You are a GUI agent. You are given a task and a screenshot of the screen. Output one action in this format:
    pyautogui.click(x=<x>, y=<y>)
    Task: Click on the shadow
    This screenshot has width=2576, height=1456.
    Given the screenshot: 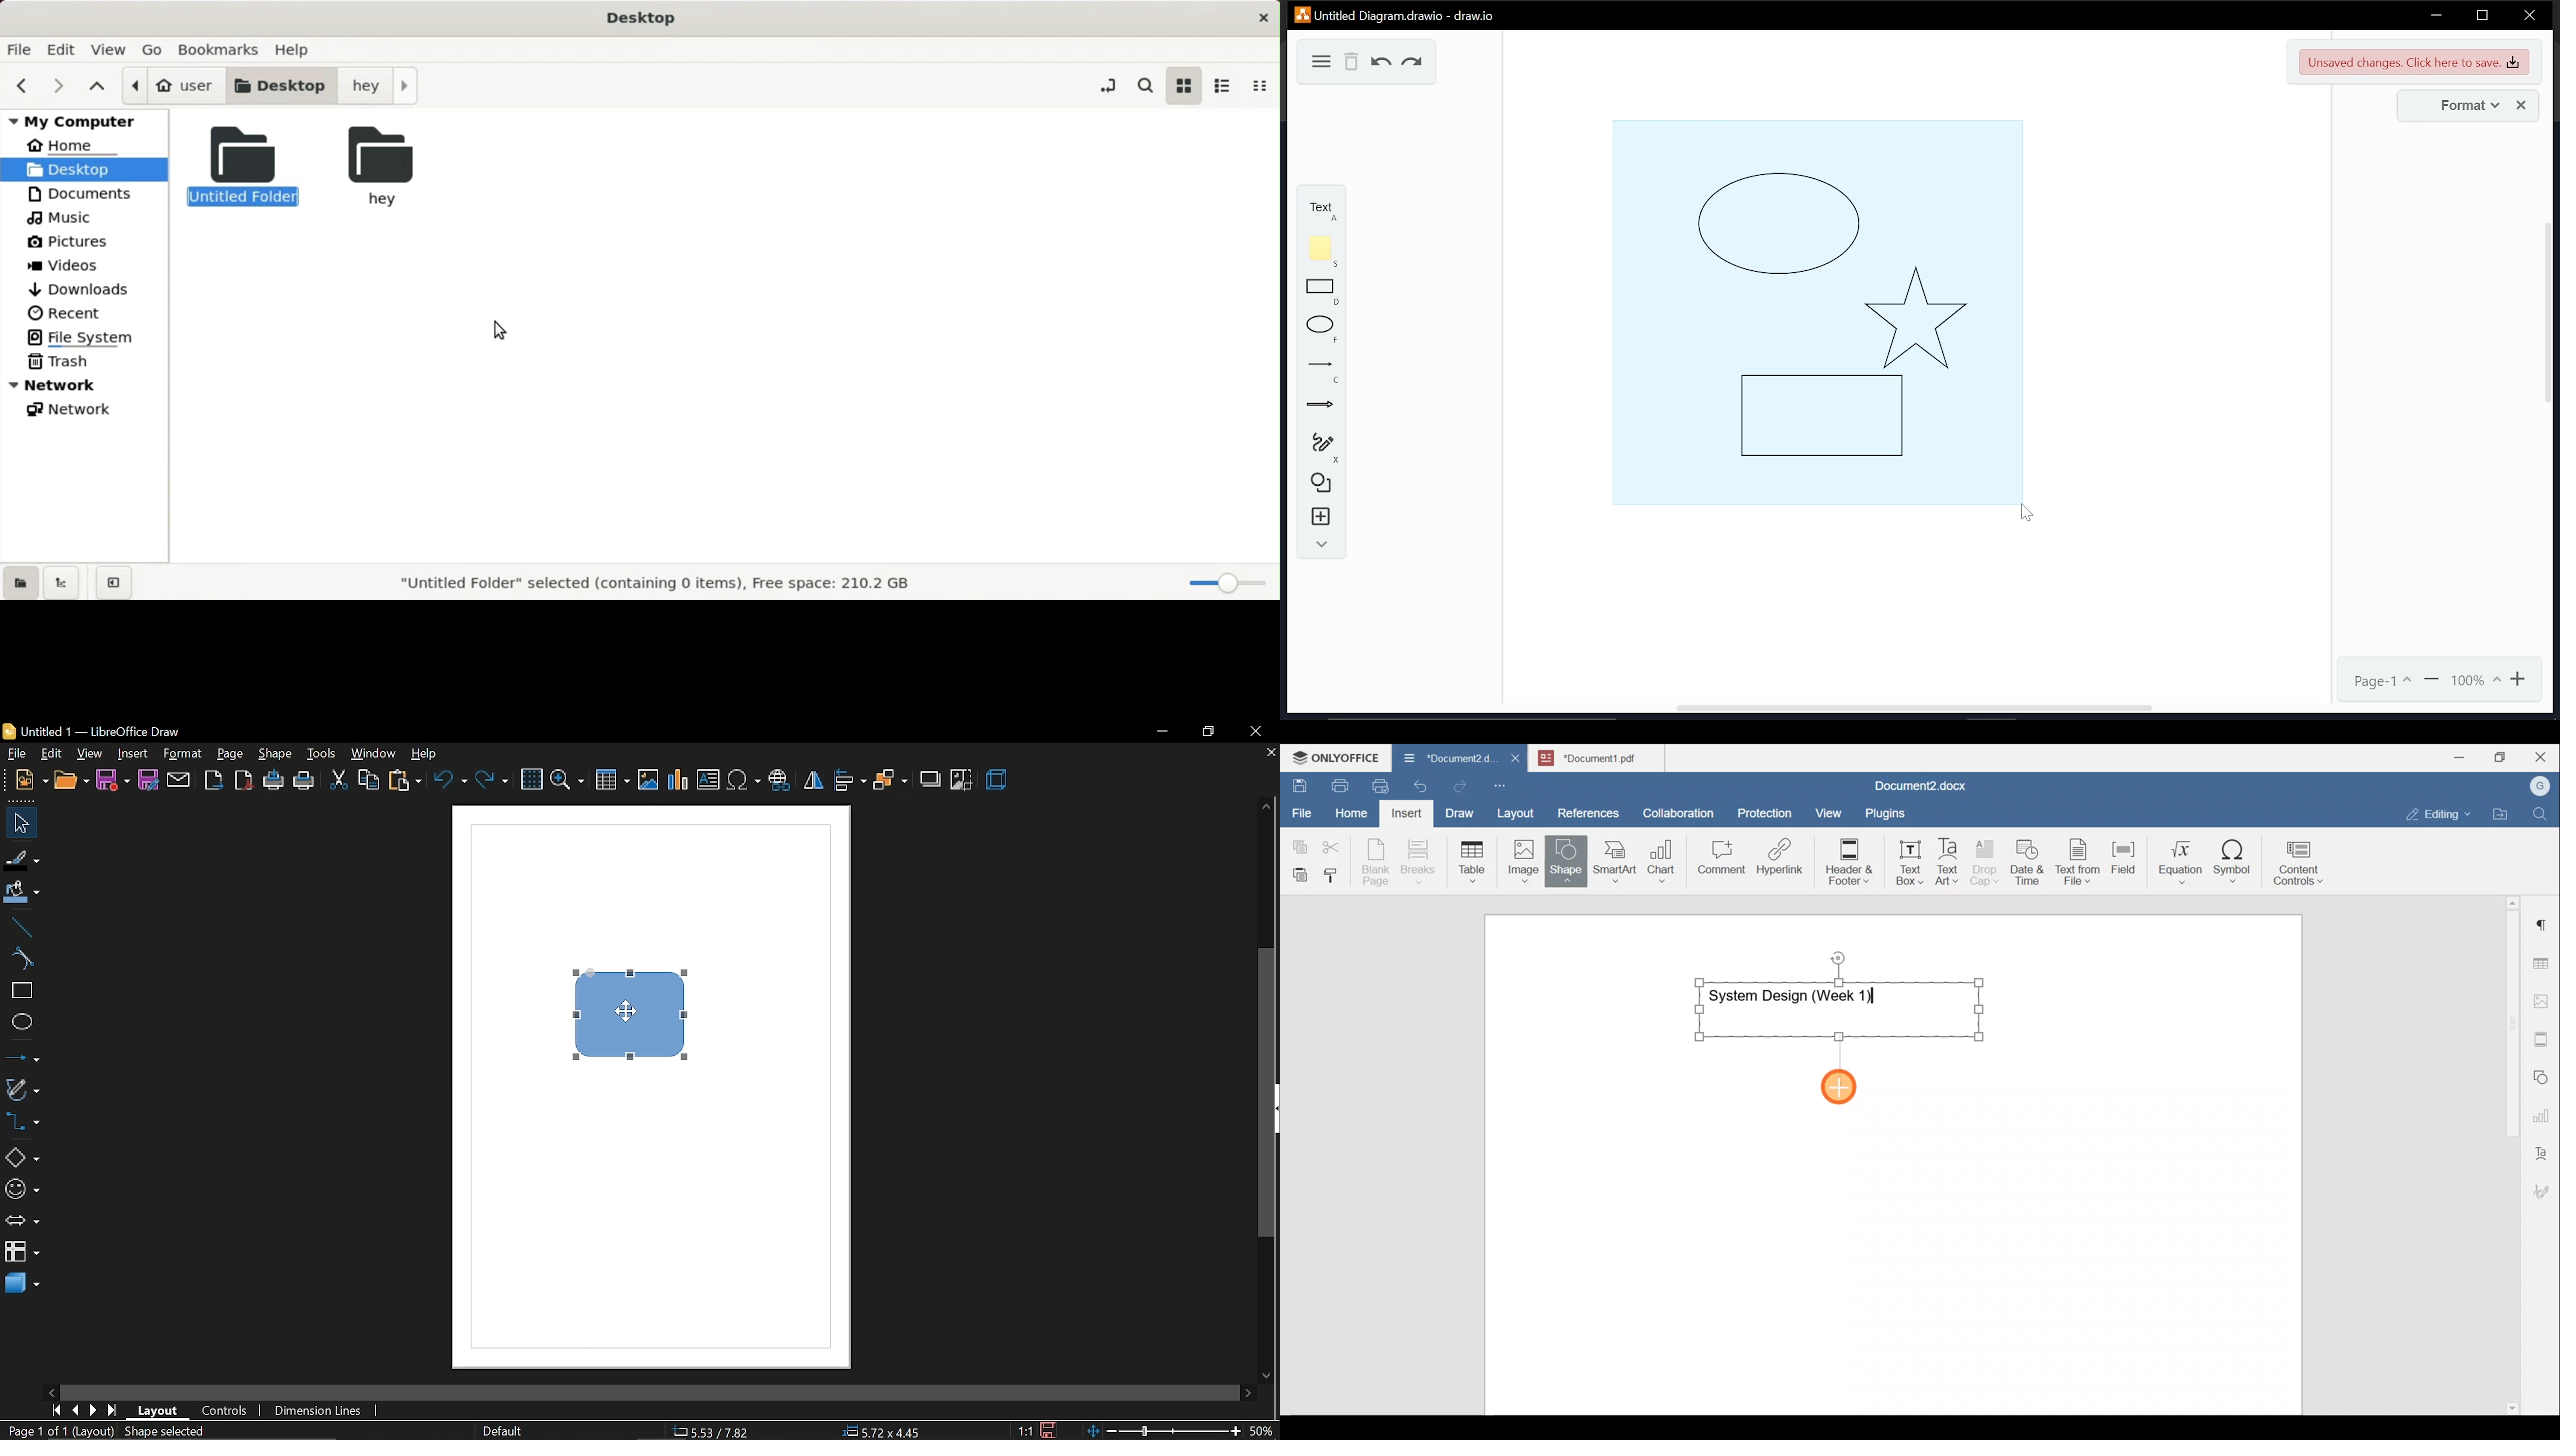 What is the action you would take?
    pyautogui.click(x=929, y=780)
    